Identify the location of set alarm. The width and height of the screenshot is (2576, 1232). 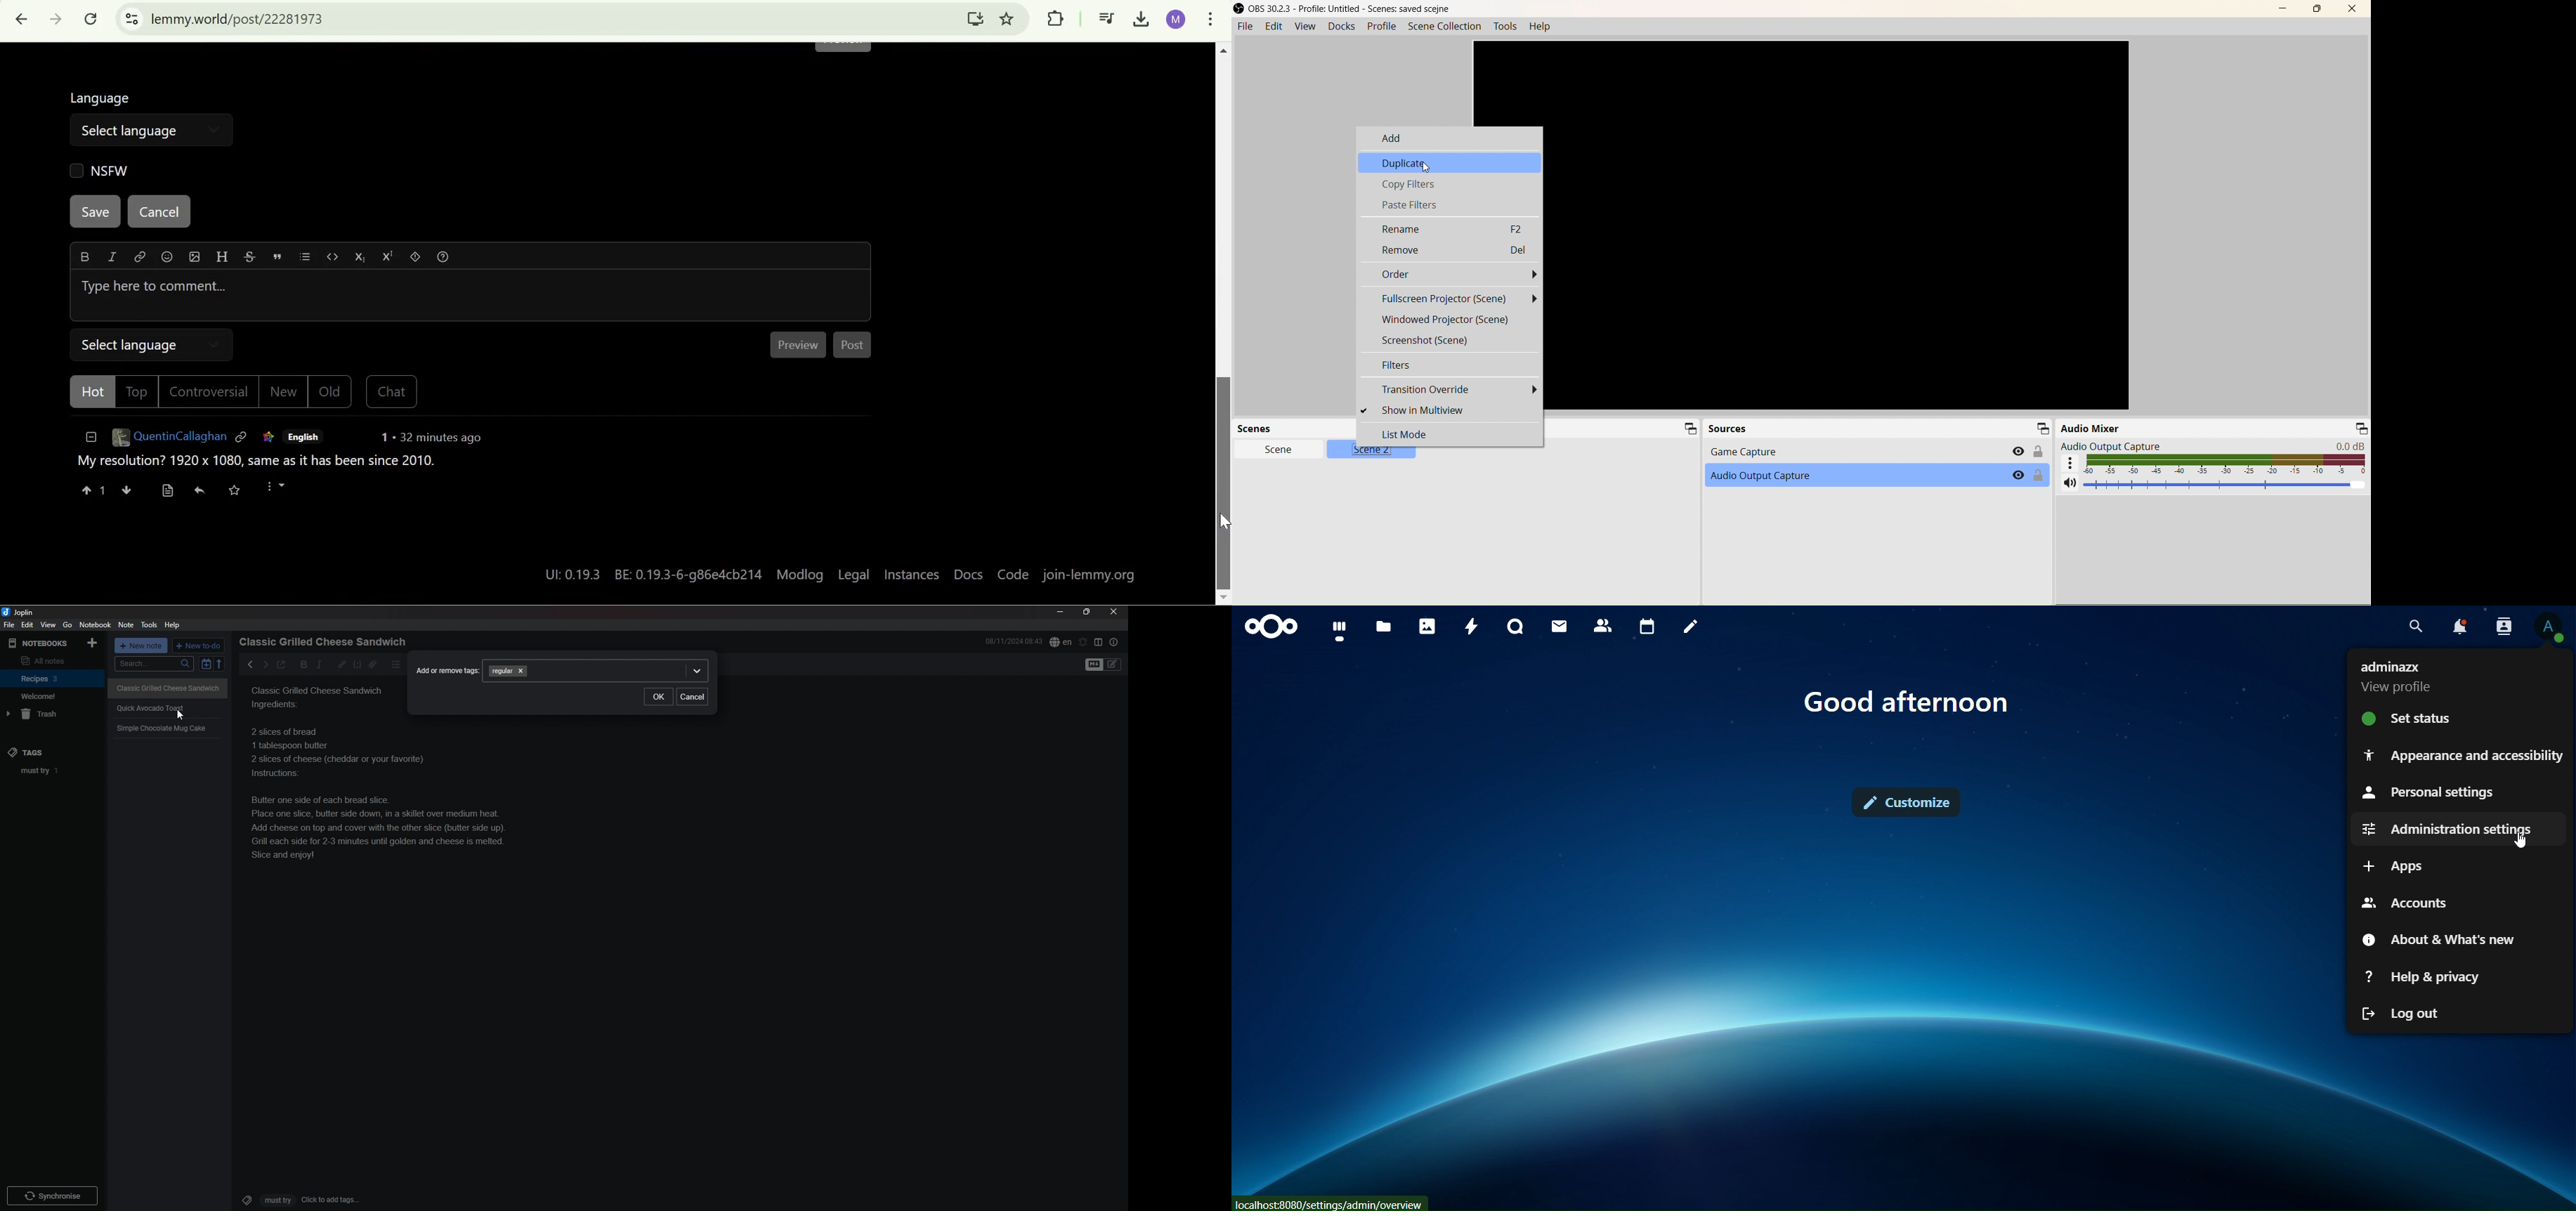
(1084, 641).